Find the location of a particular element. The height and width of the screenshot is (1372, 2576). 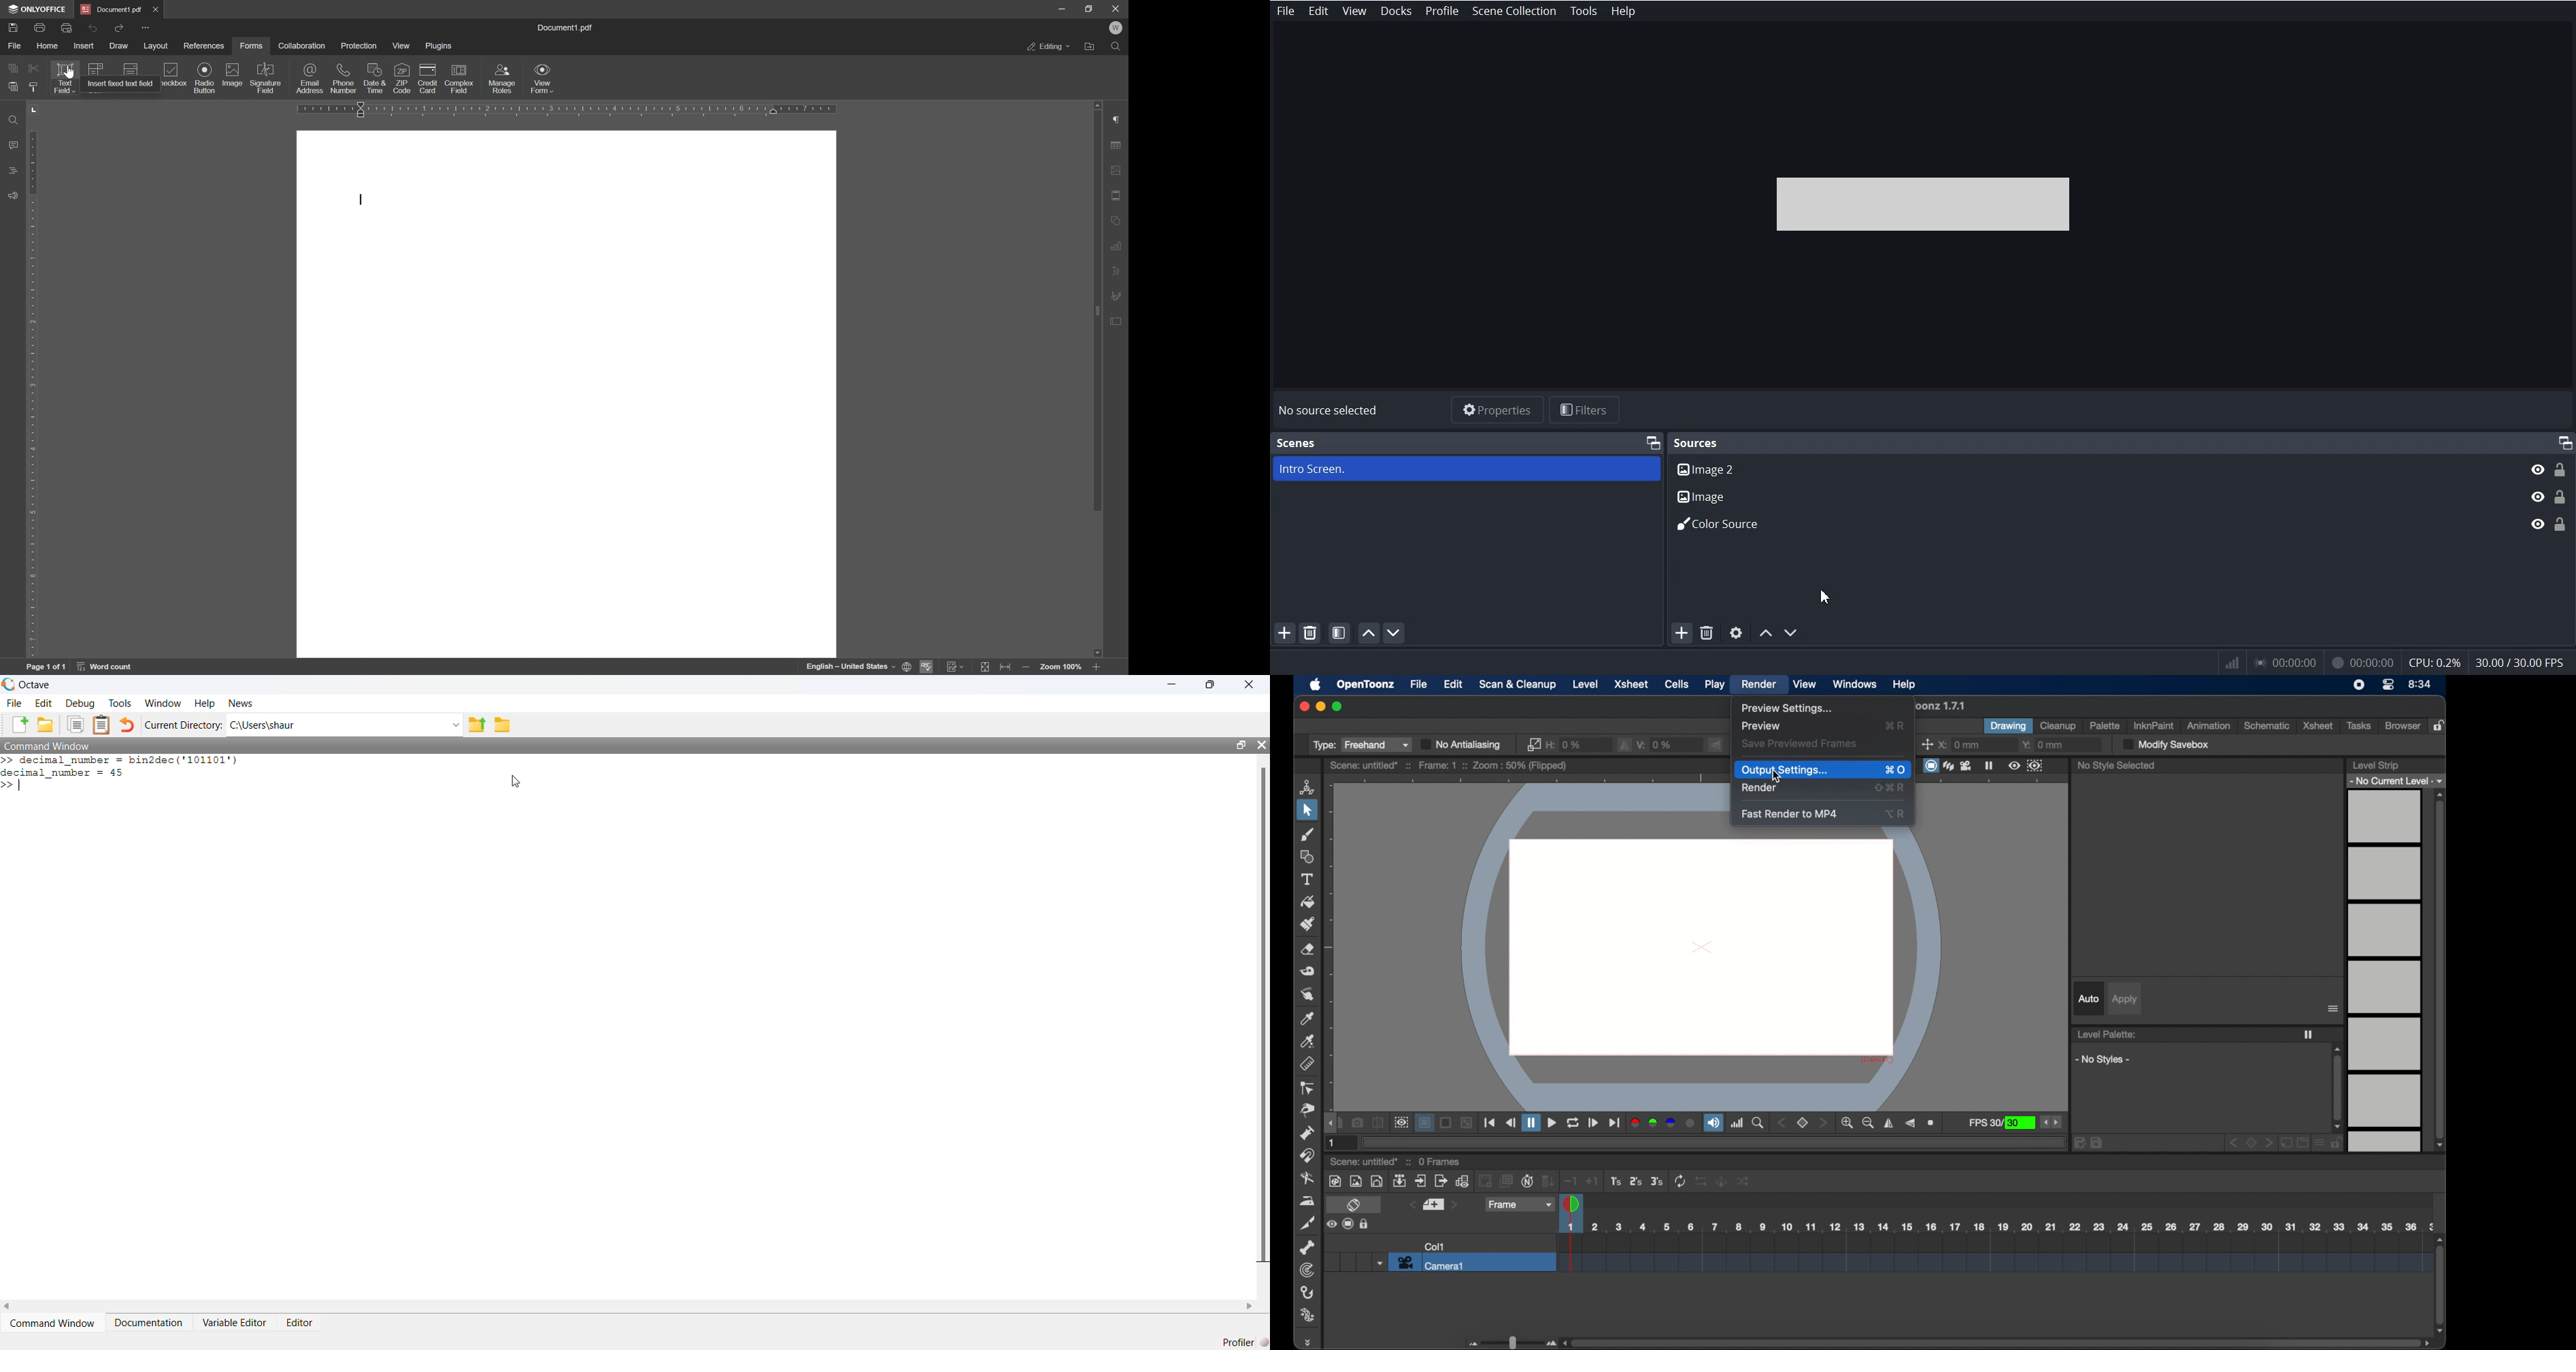

radio button is located at coordinates (206, 77).